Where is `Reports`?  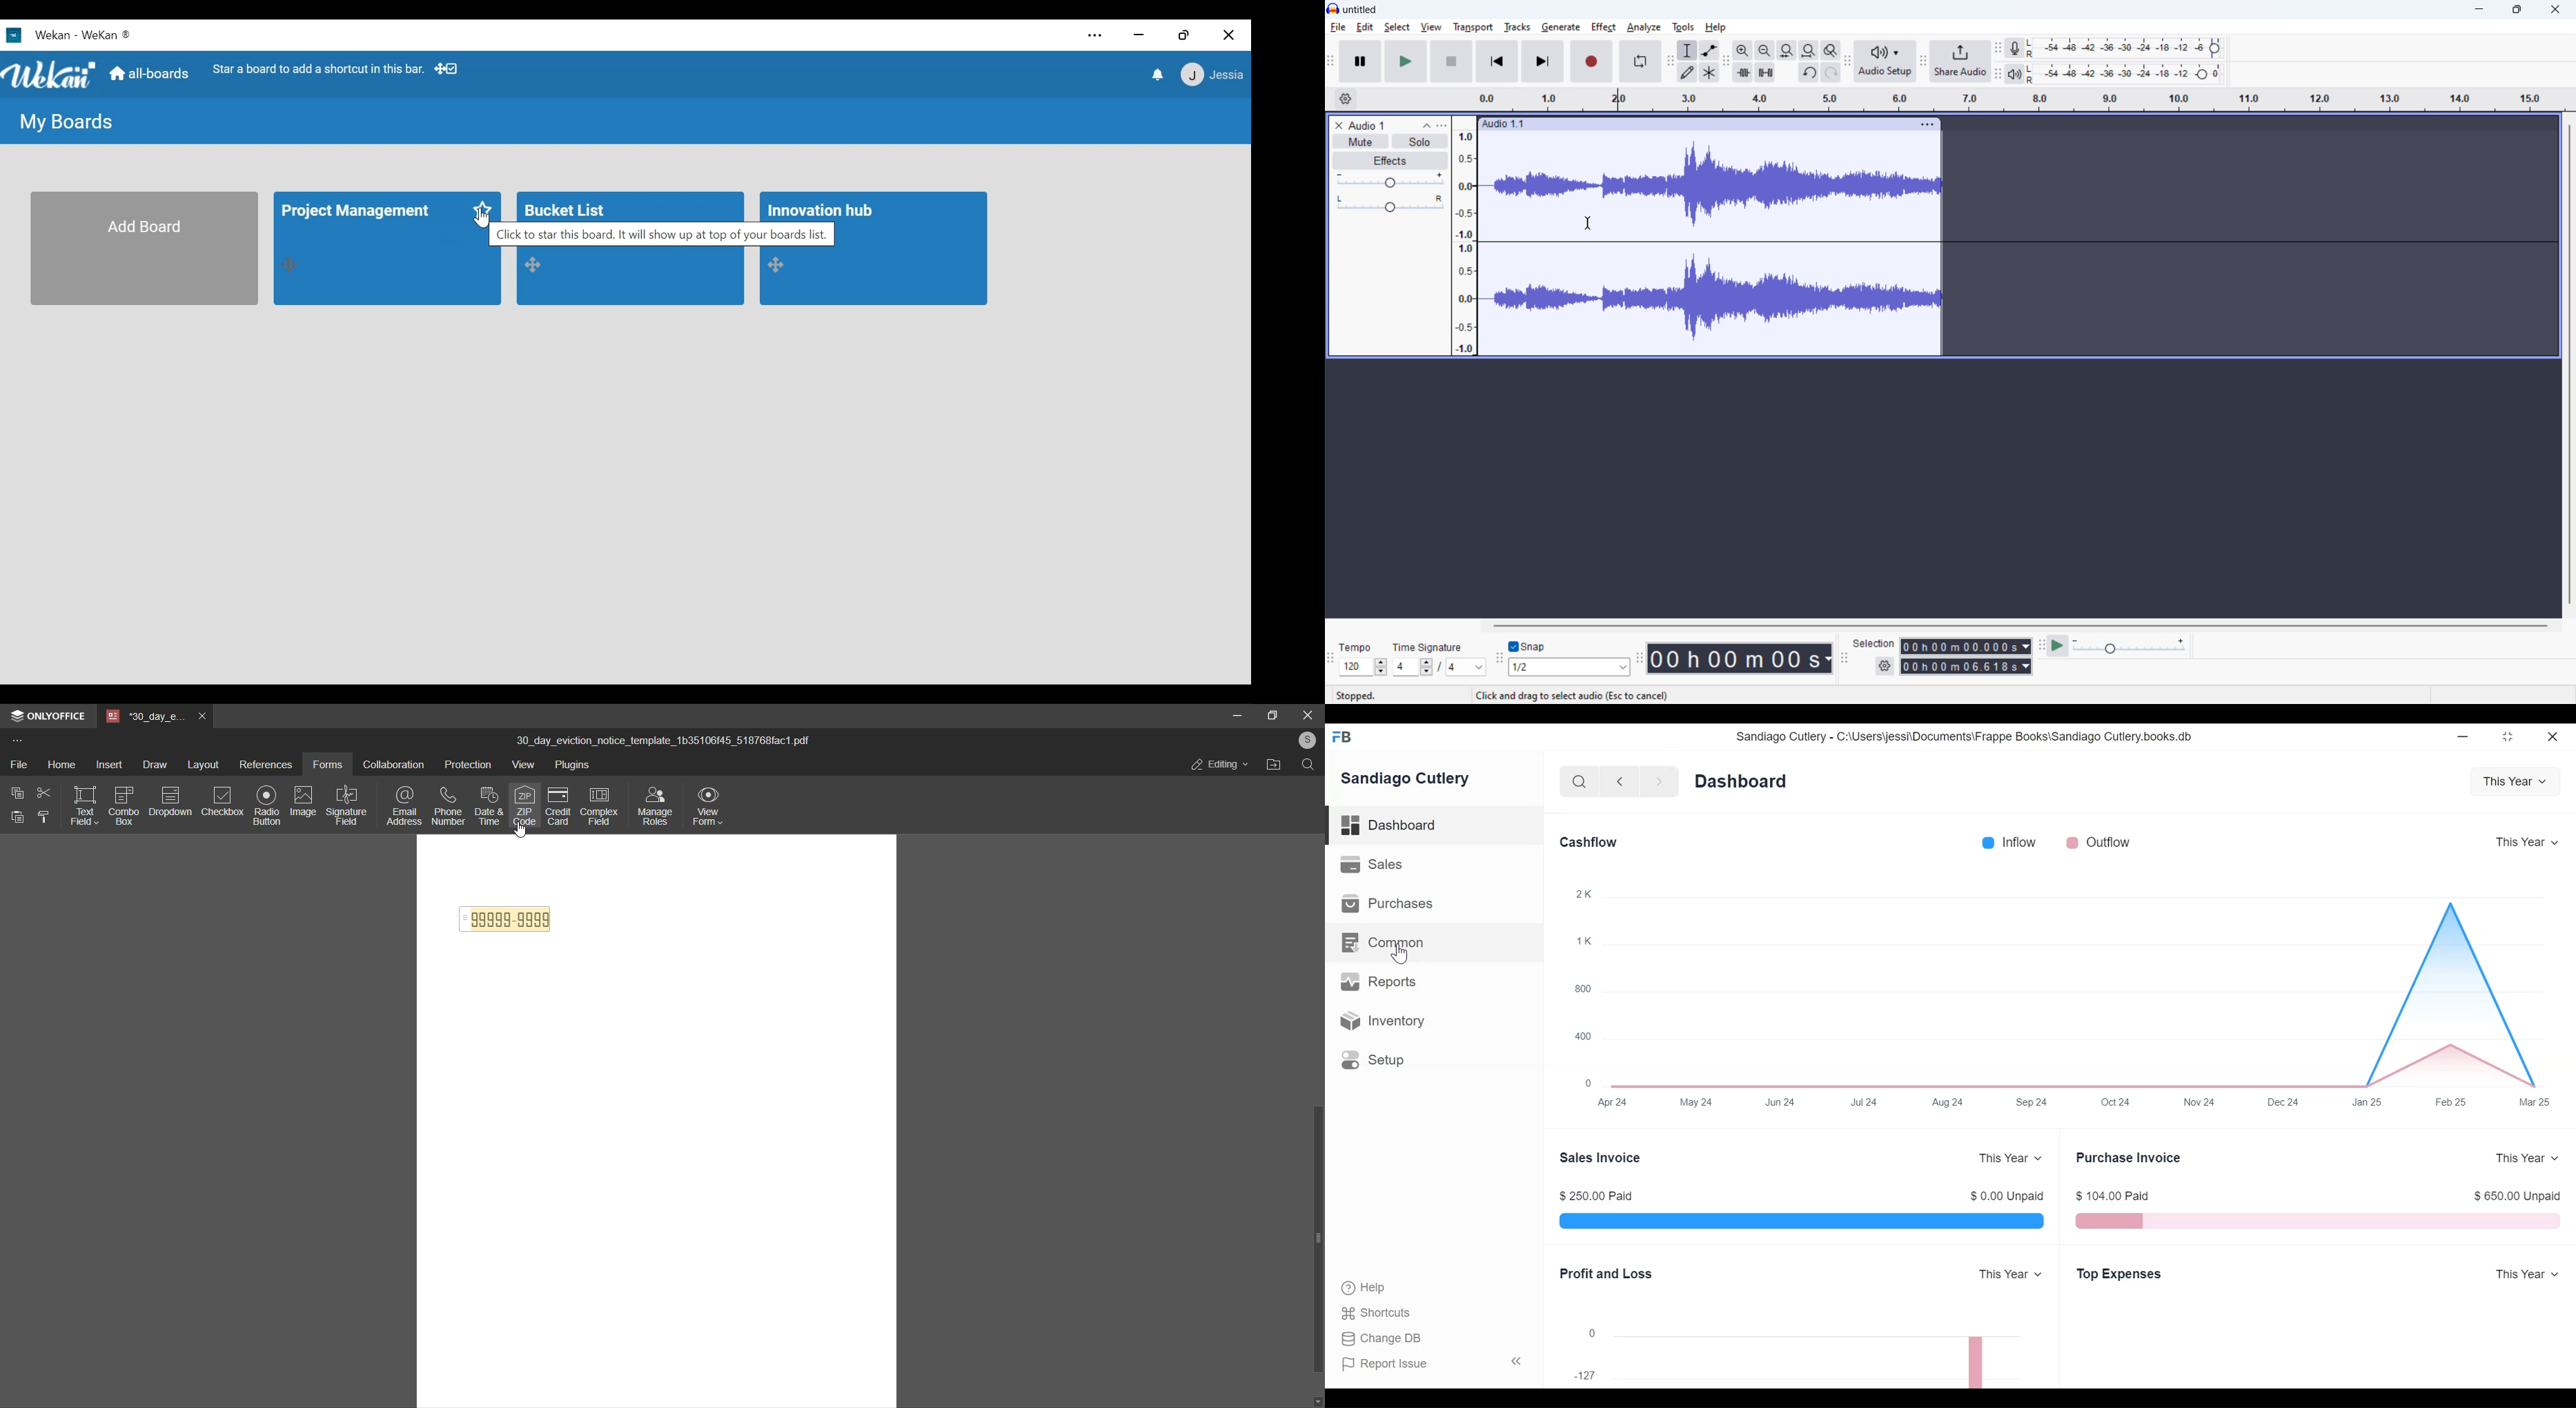
Reports is located at coordinates (1433, 982).